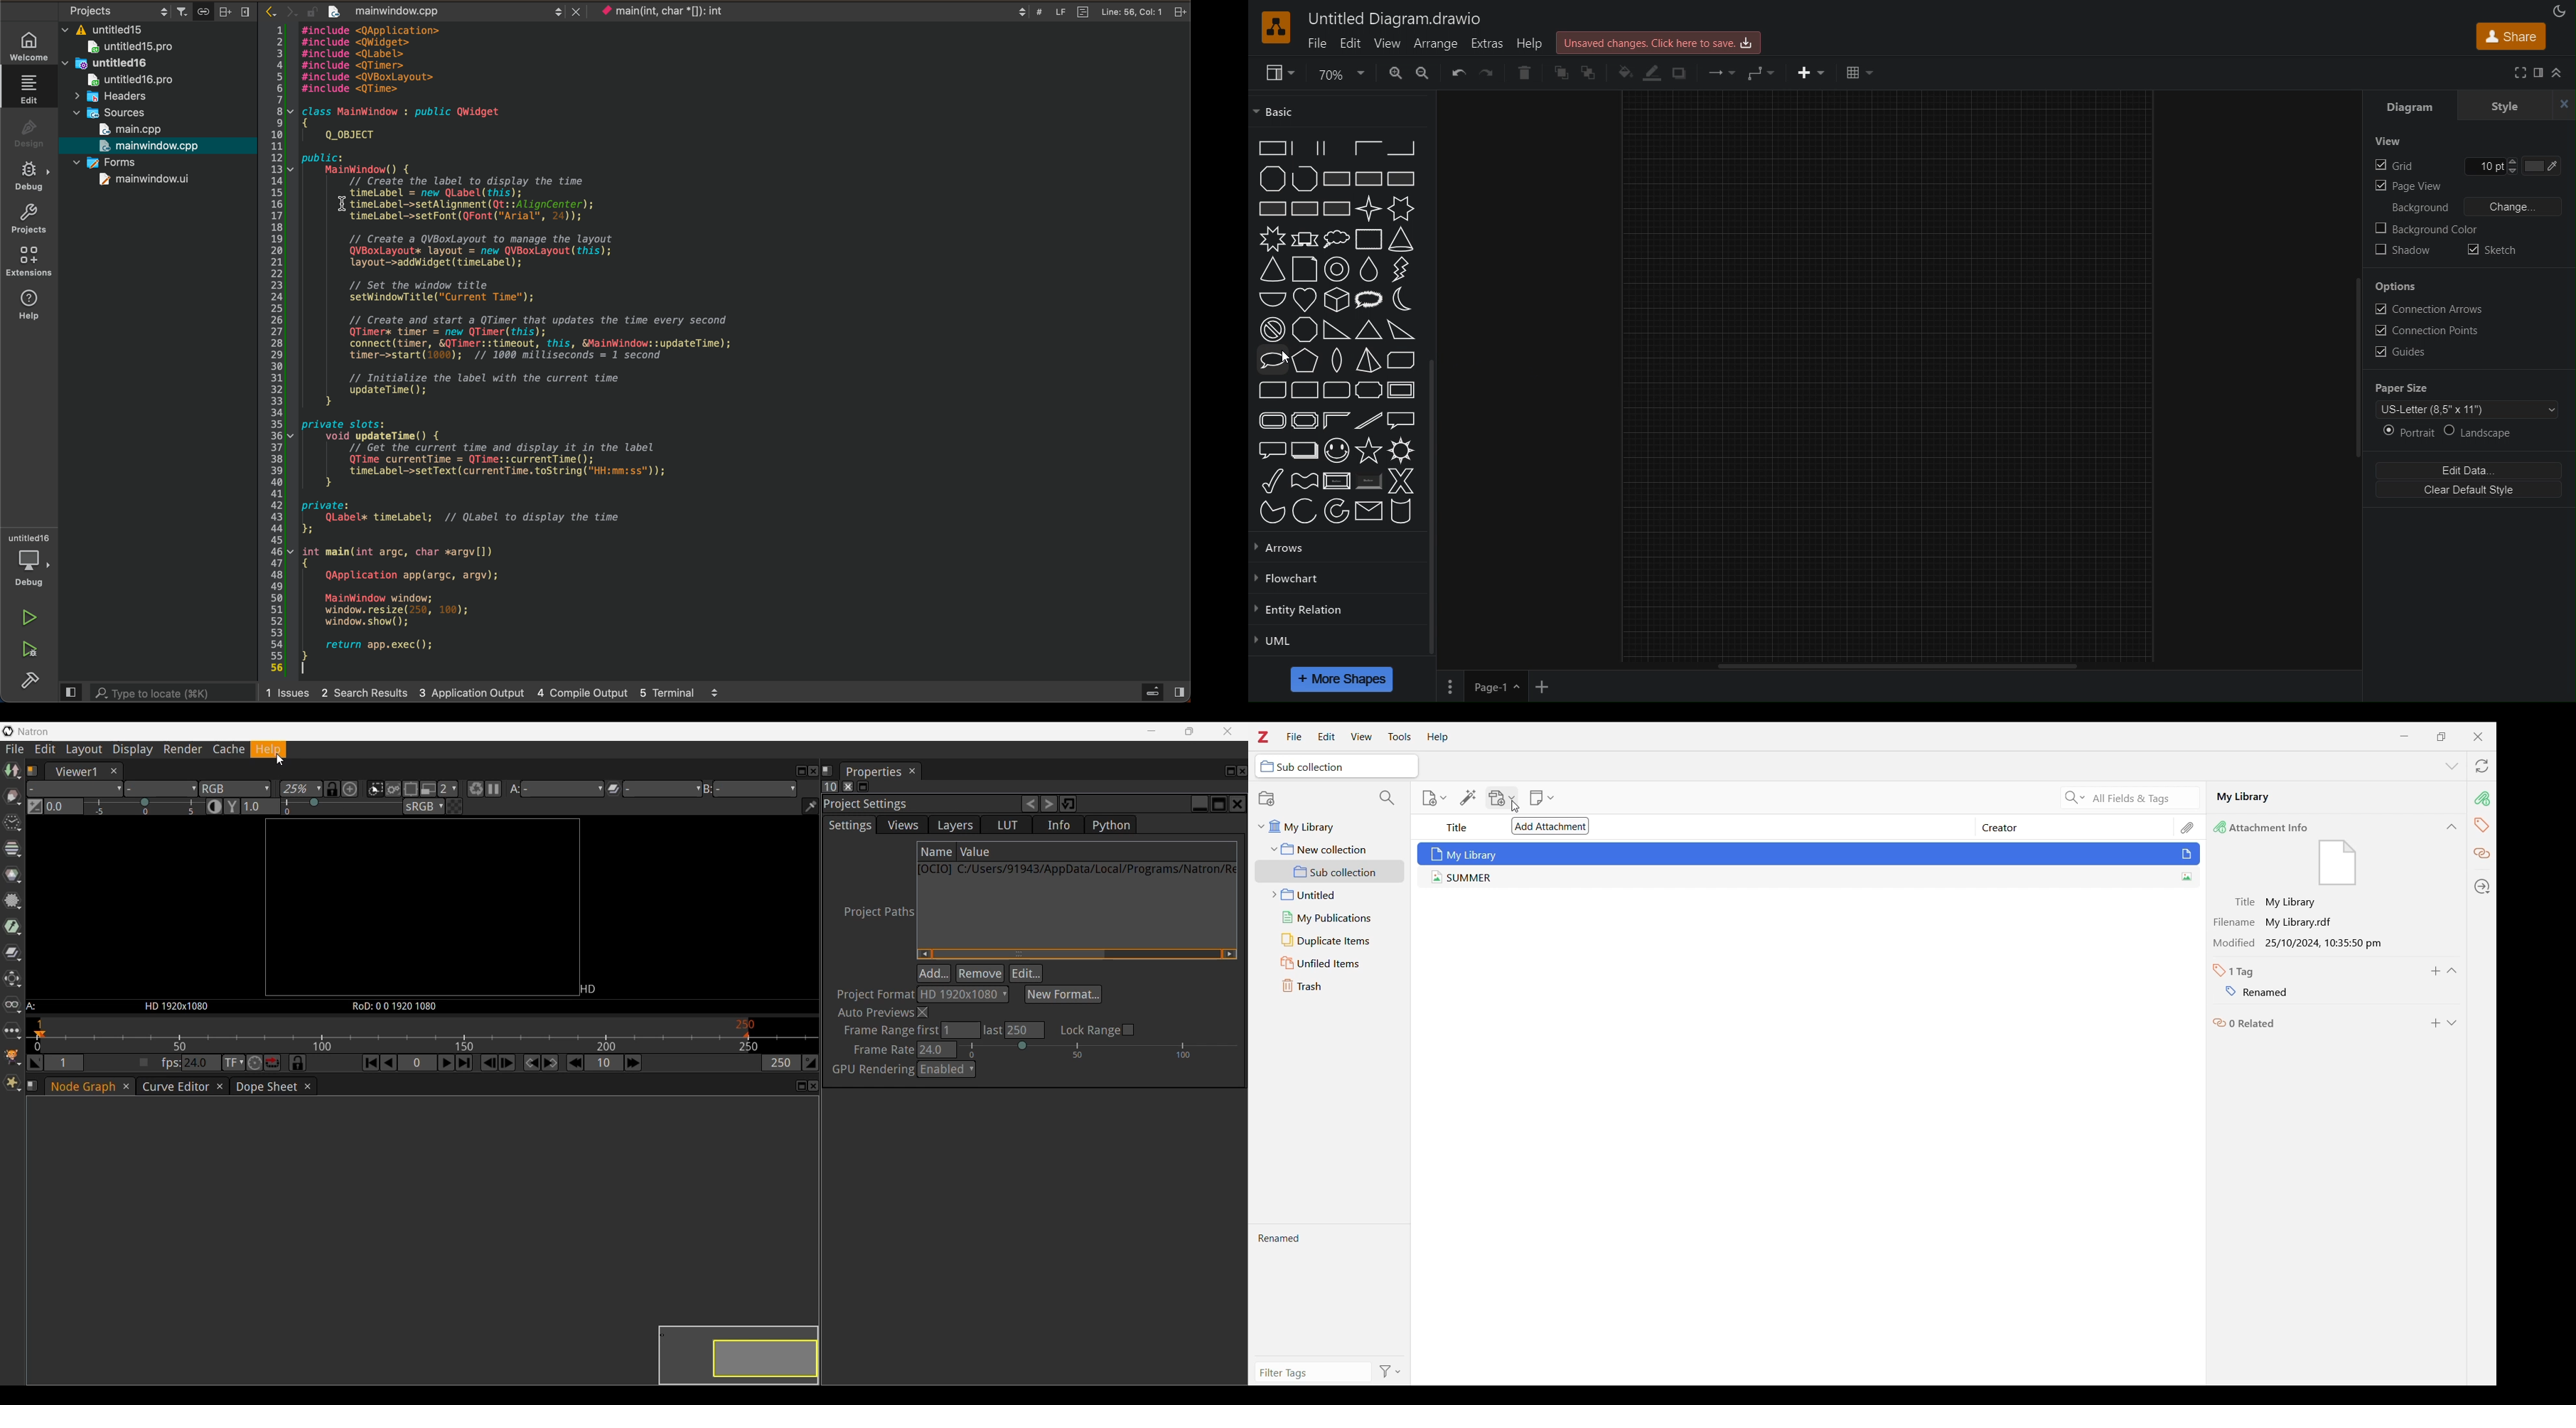  Describe the element at coordinates (1369, 269) in the screenshot. I see `Drop` at that location.